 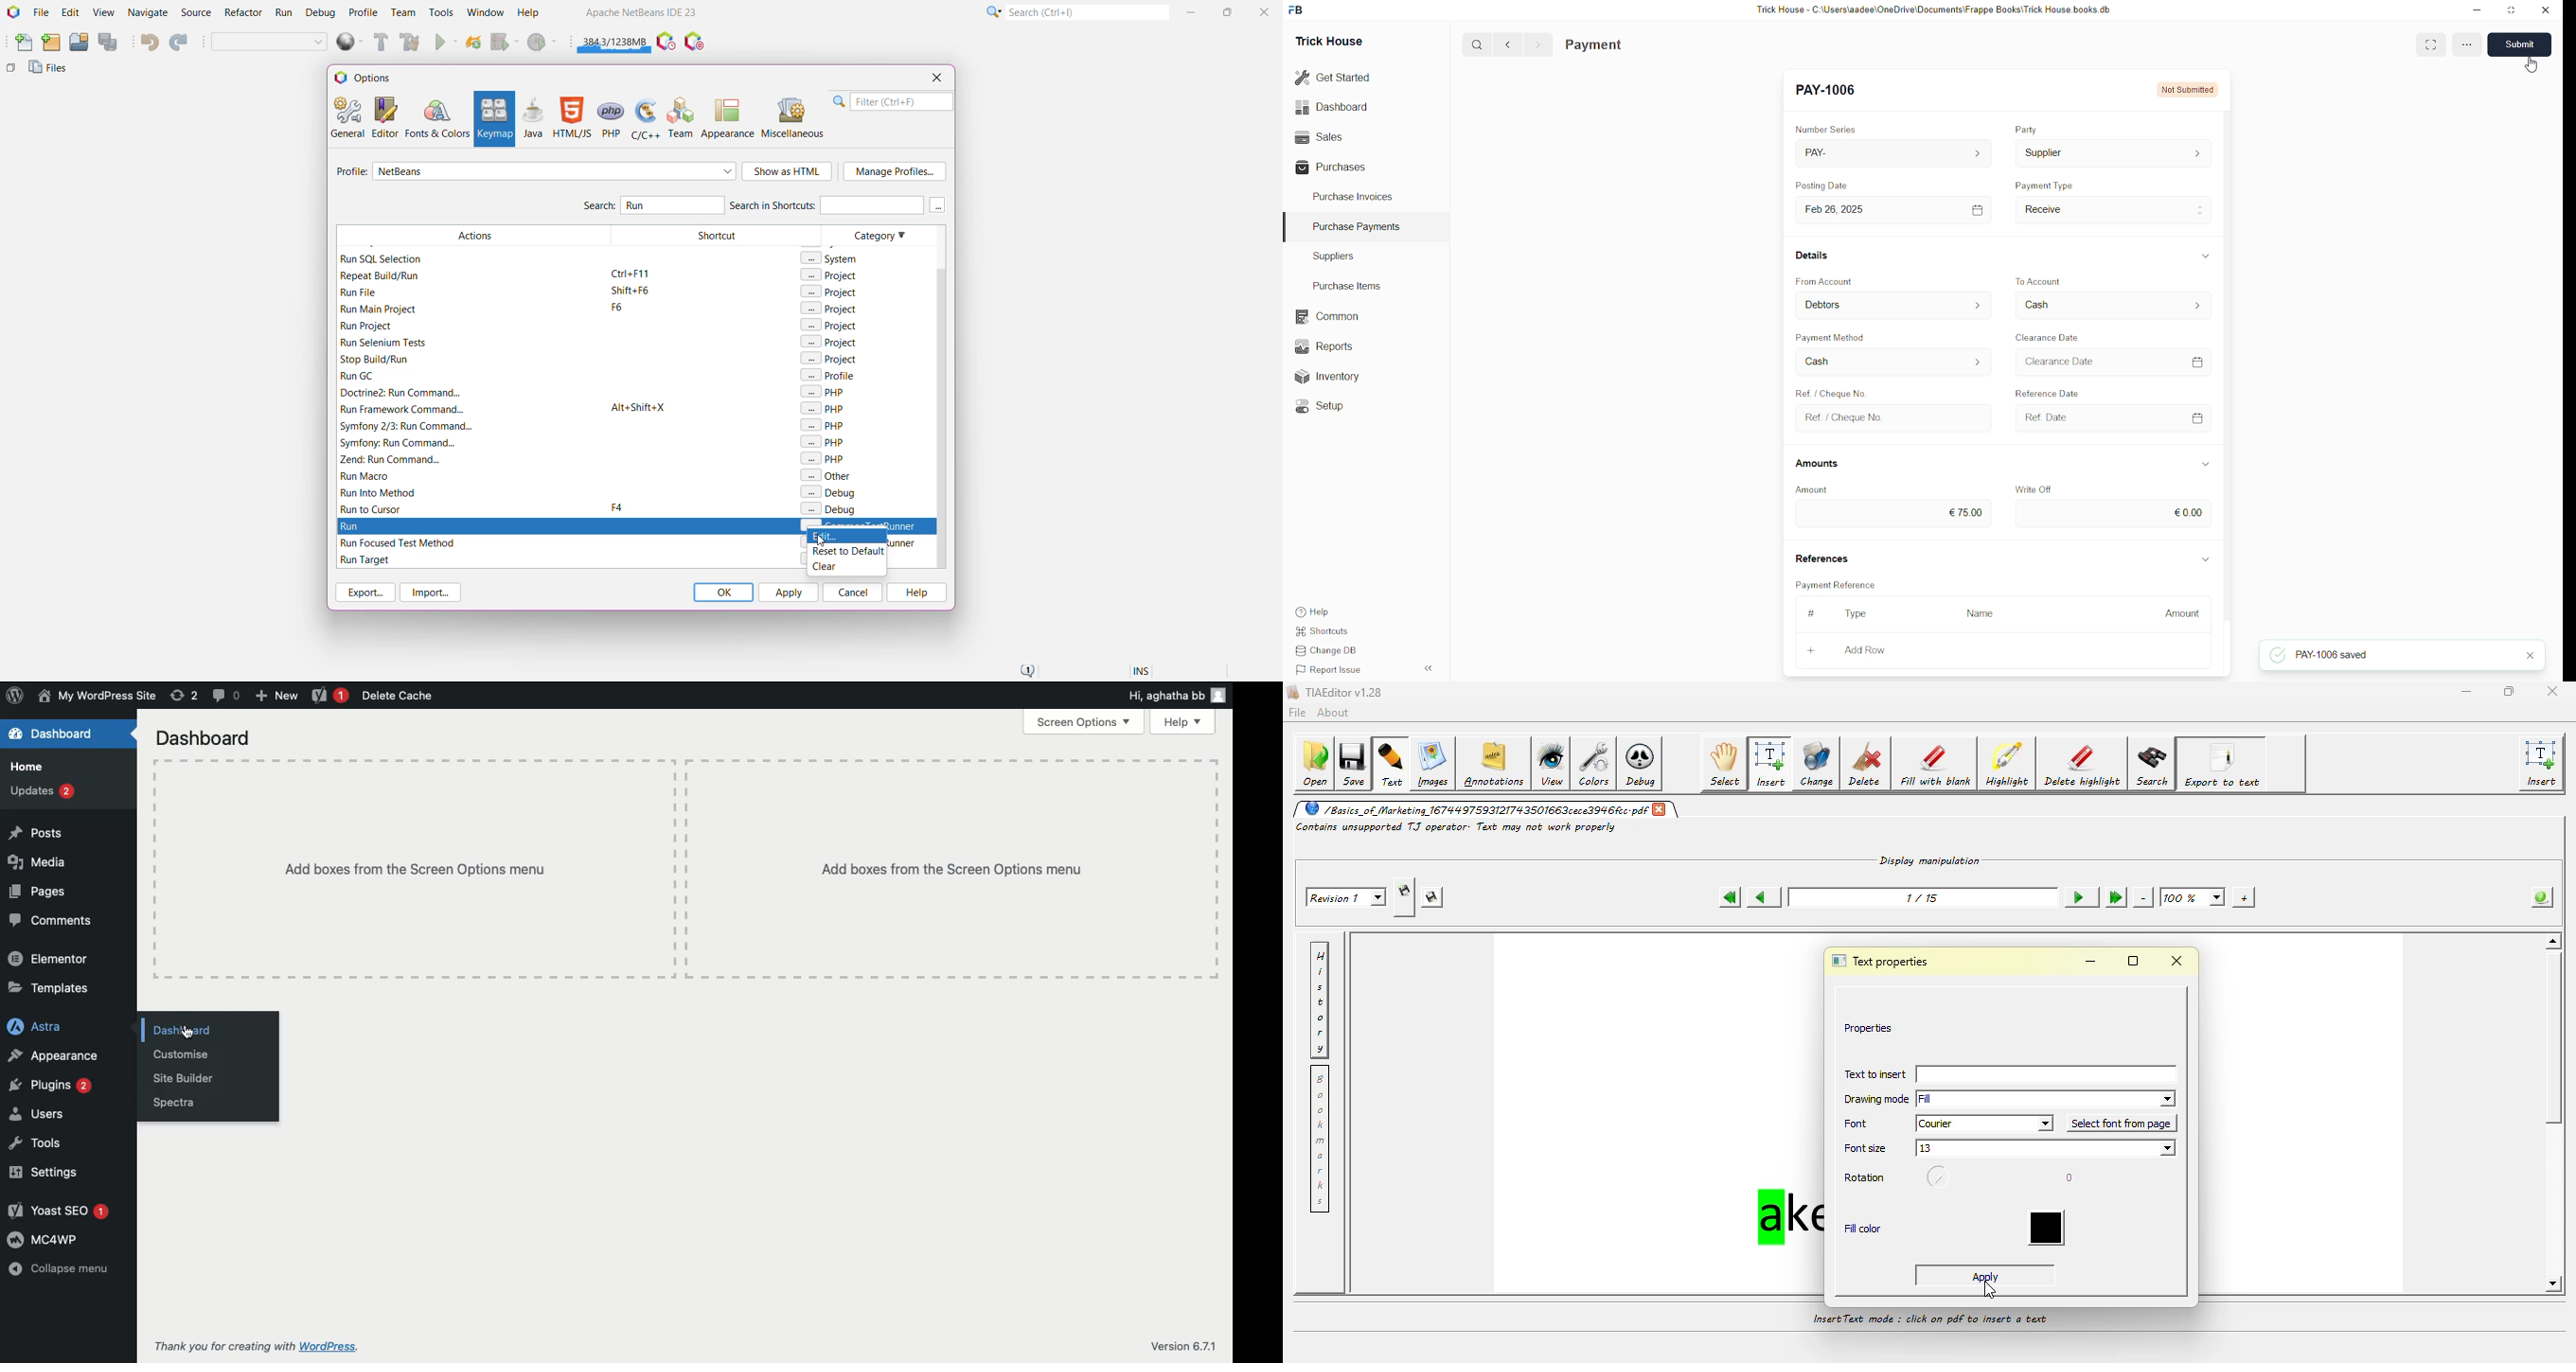 What do you see at coordinates (1026, 671) in the screenshot?
I see `Notifications` at bounding box center [1026, 671].